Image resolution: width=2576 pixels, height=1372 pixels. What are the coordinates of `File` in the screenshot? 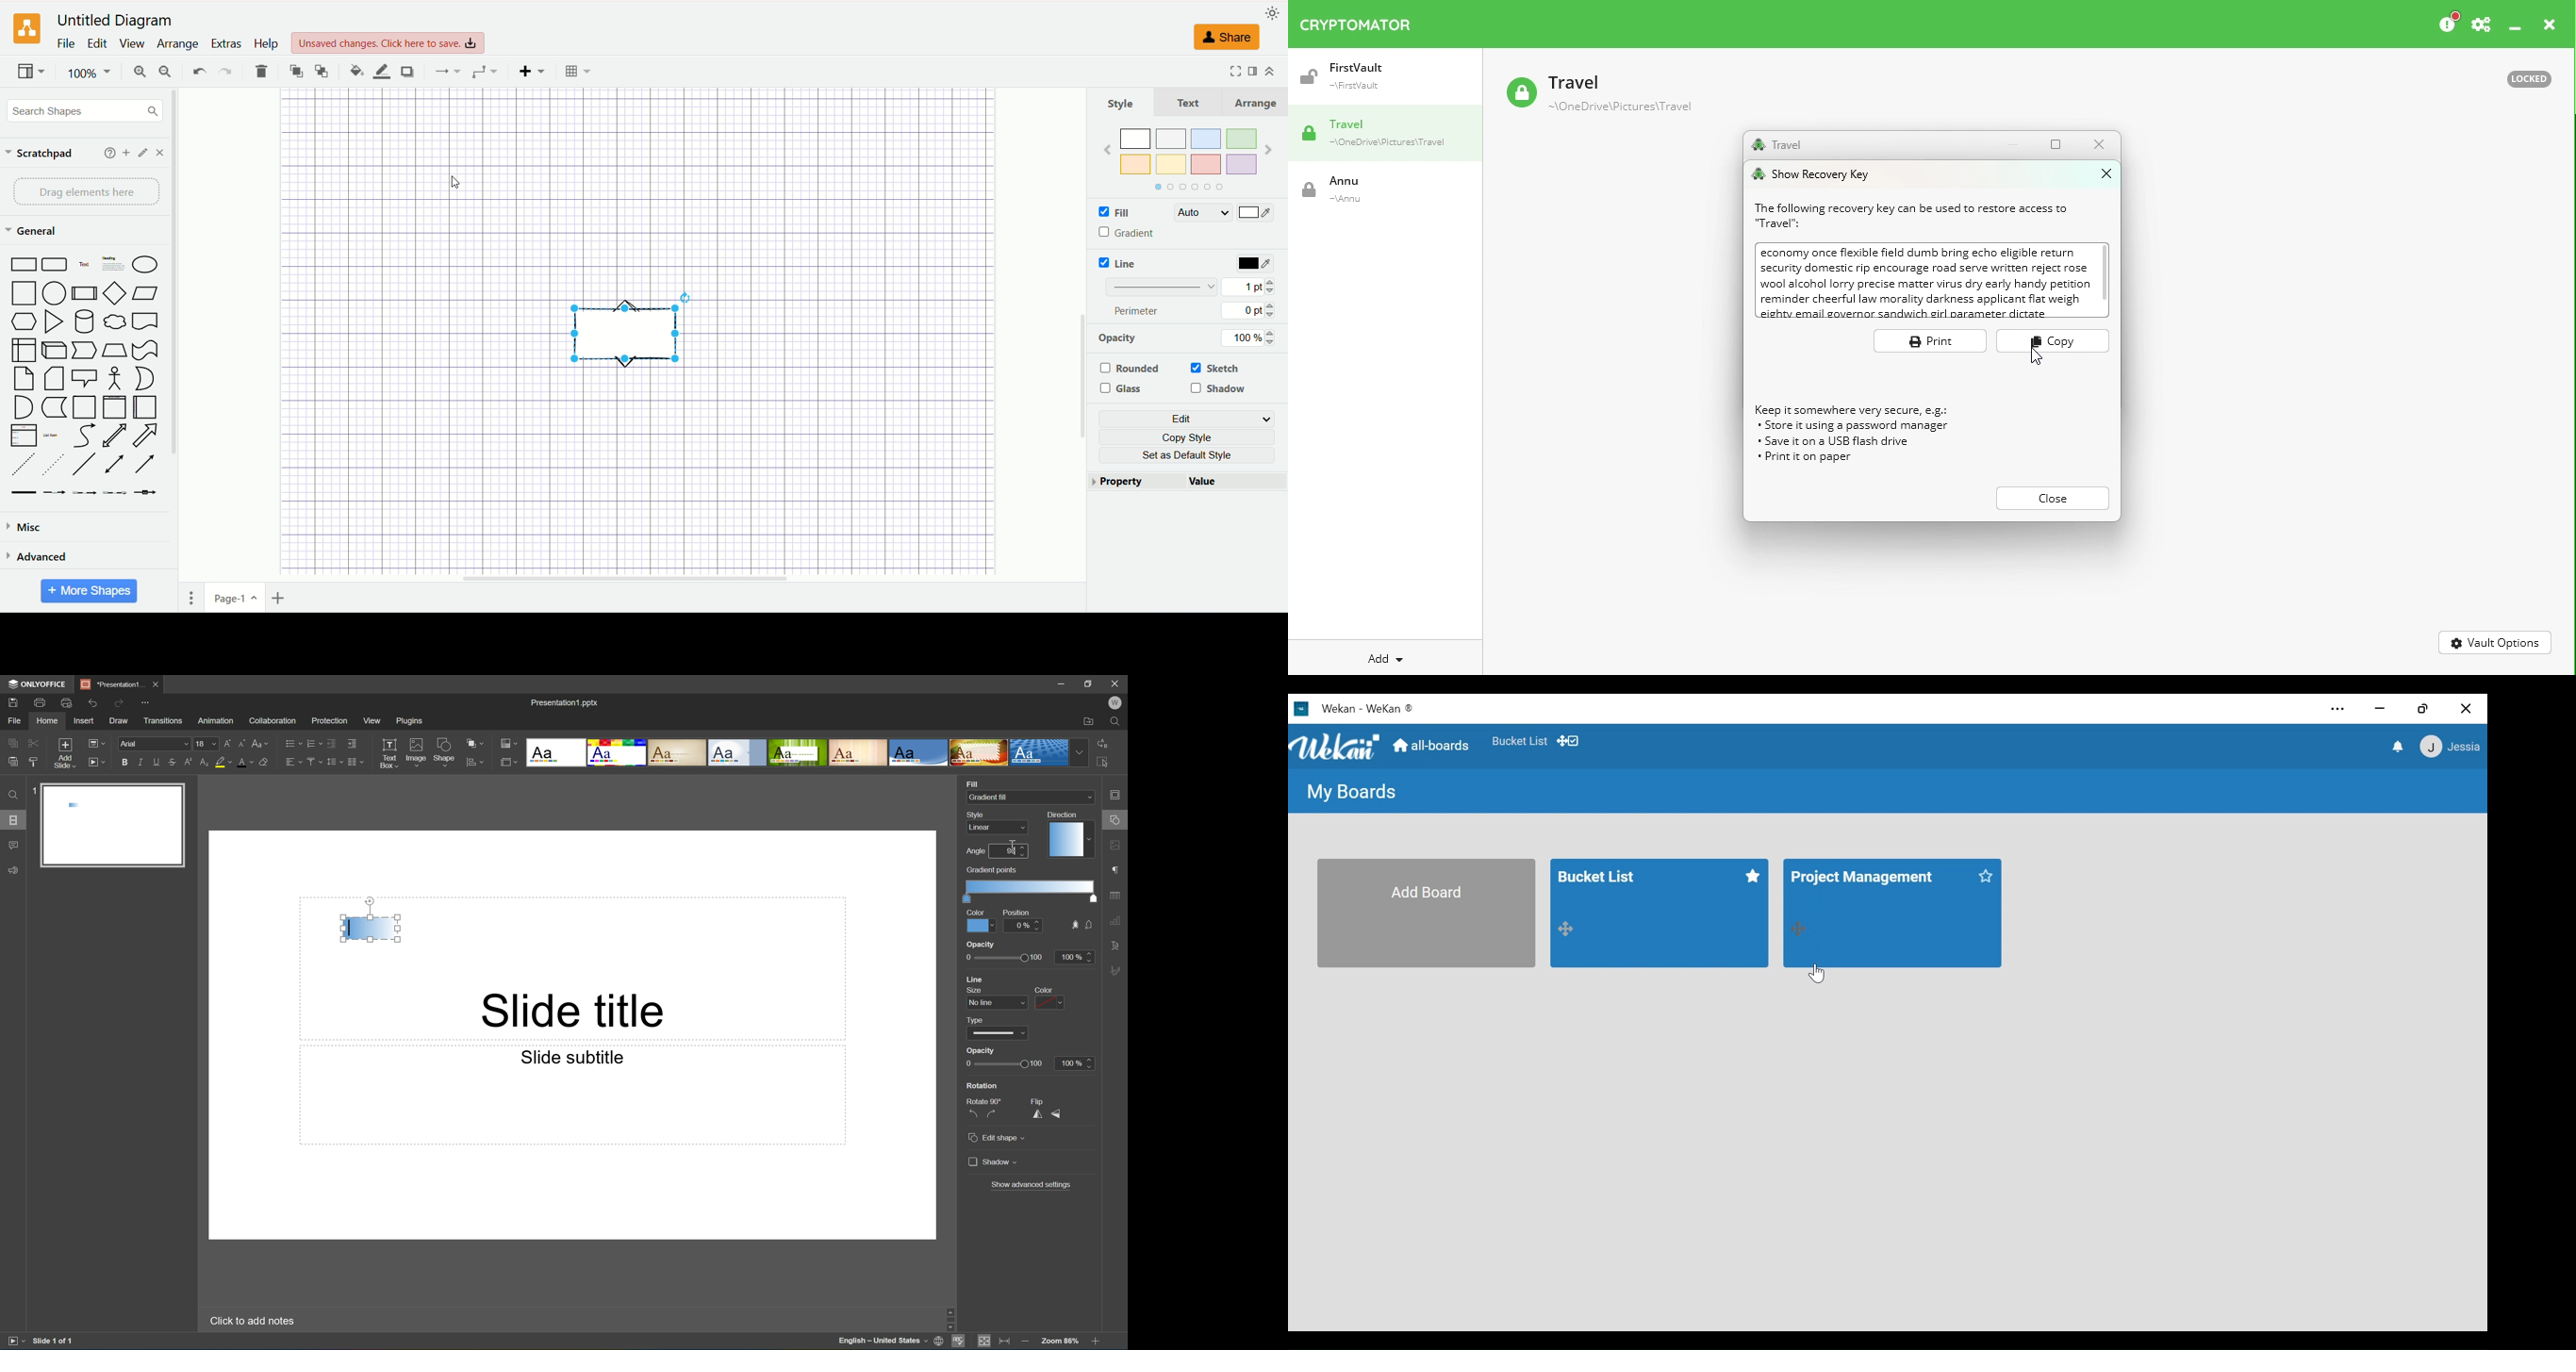 It's located at (14, 720).